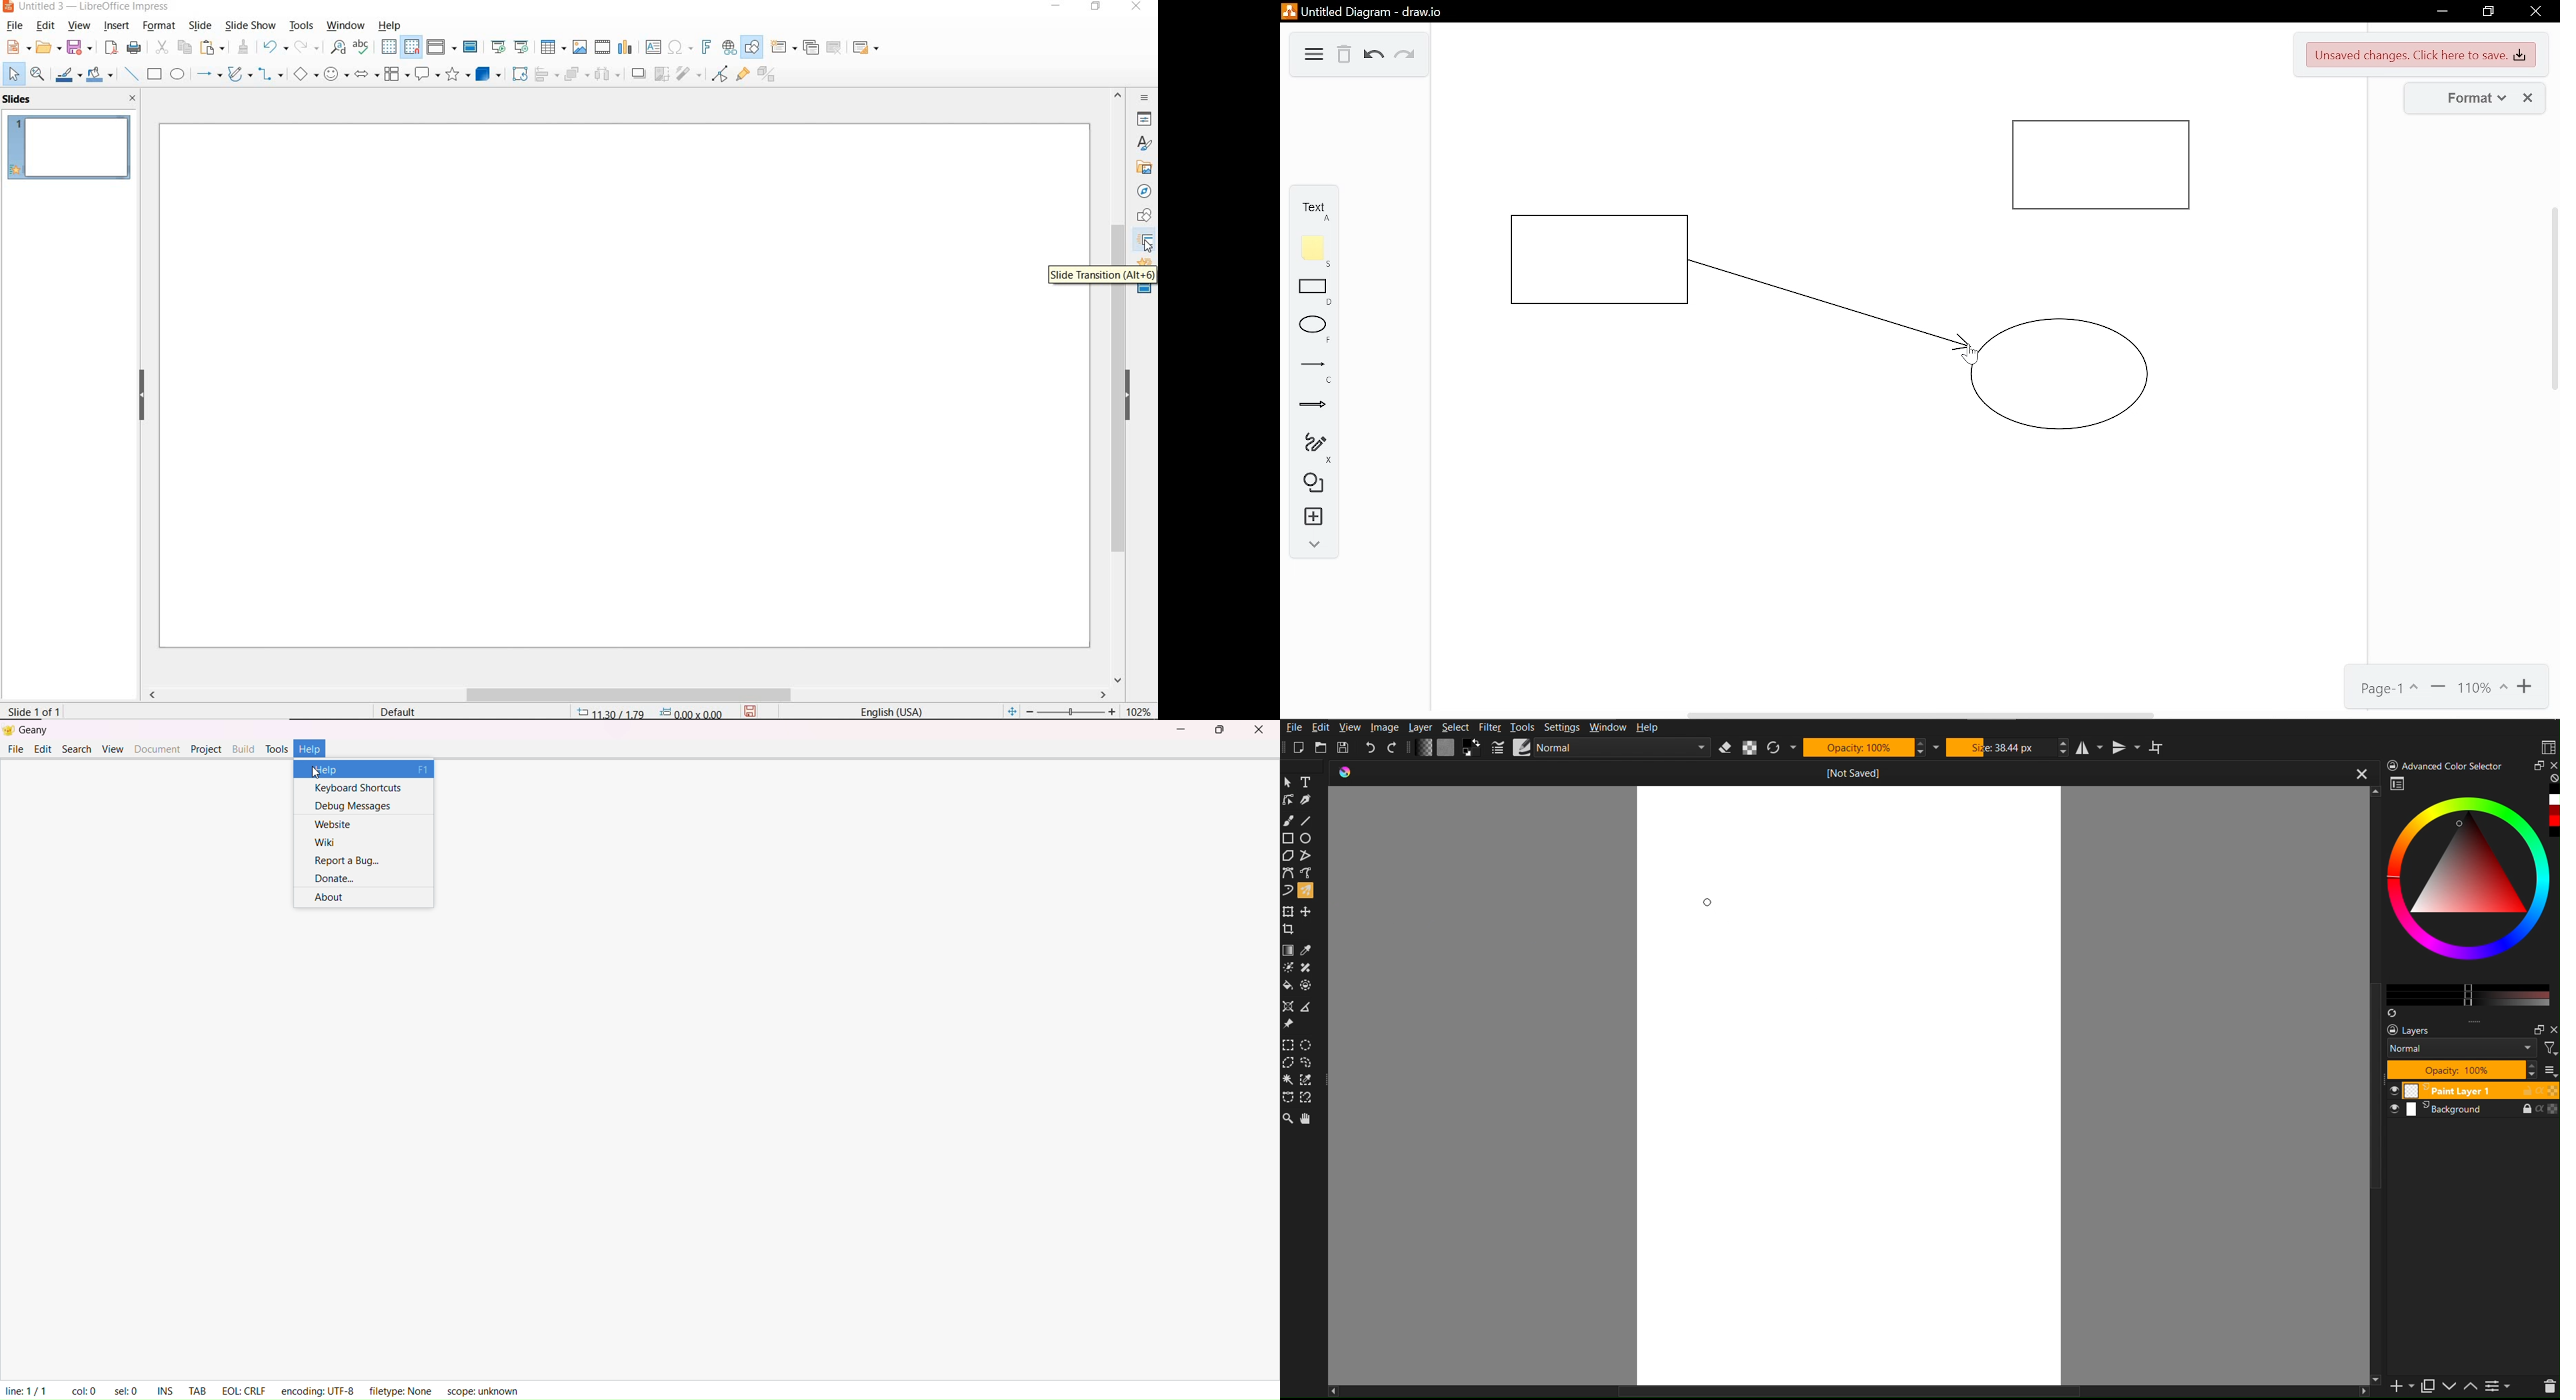 The height and width of the screenshot is (1400, 2576). I want to click on Rectangular selection Tool, so click(1288, 1043).